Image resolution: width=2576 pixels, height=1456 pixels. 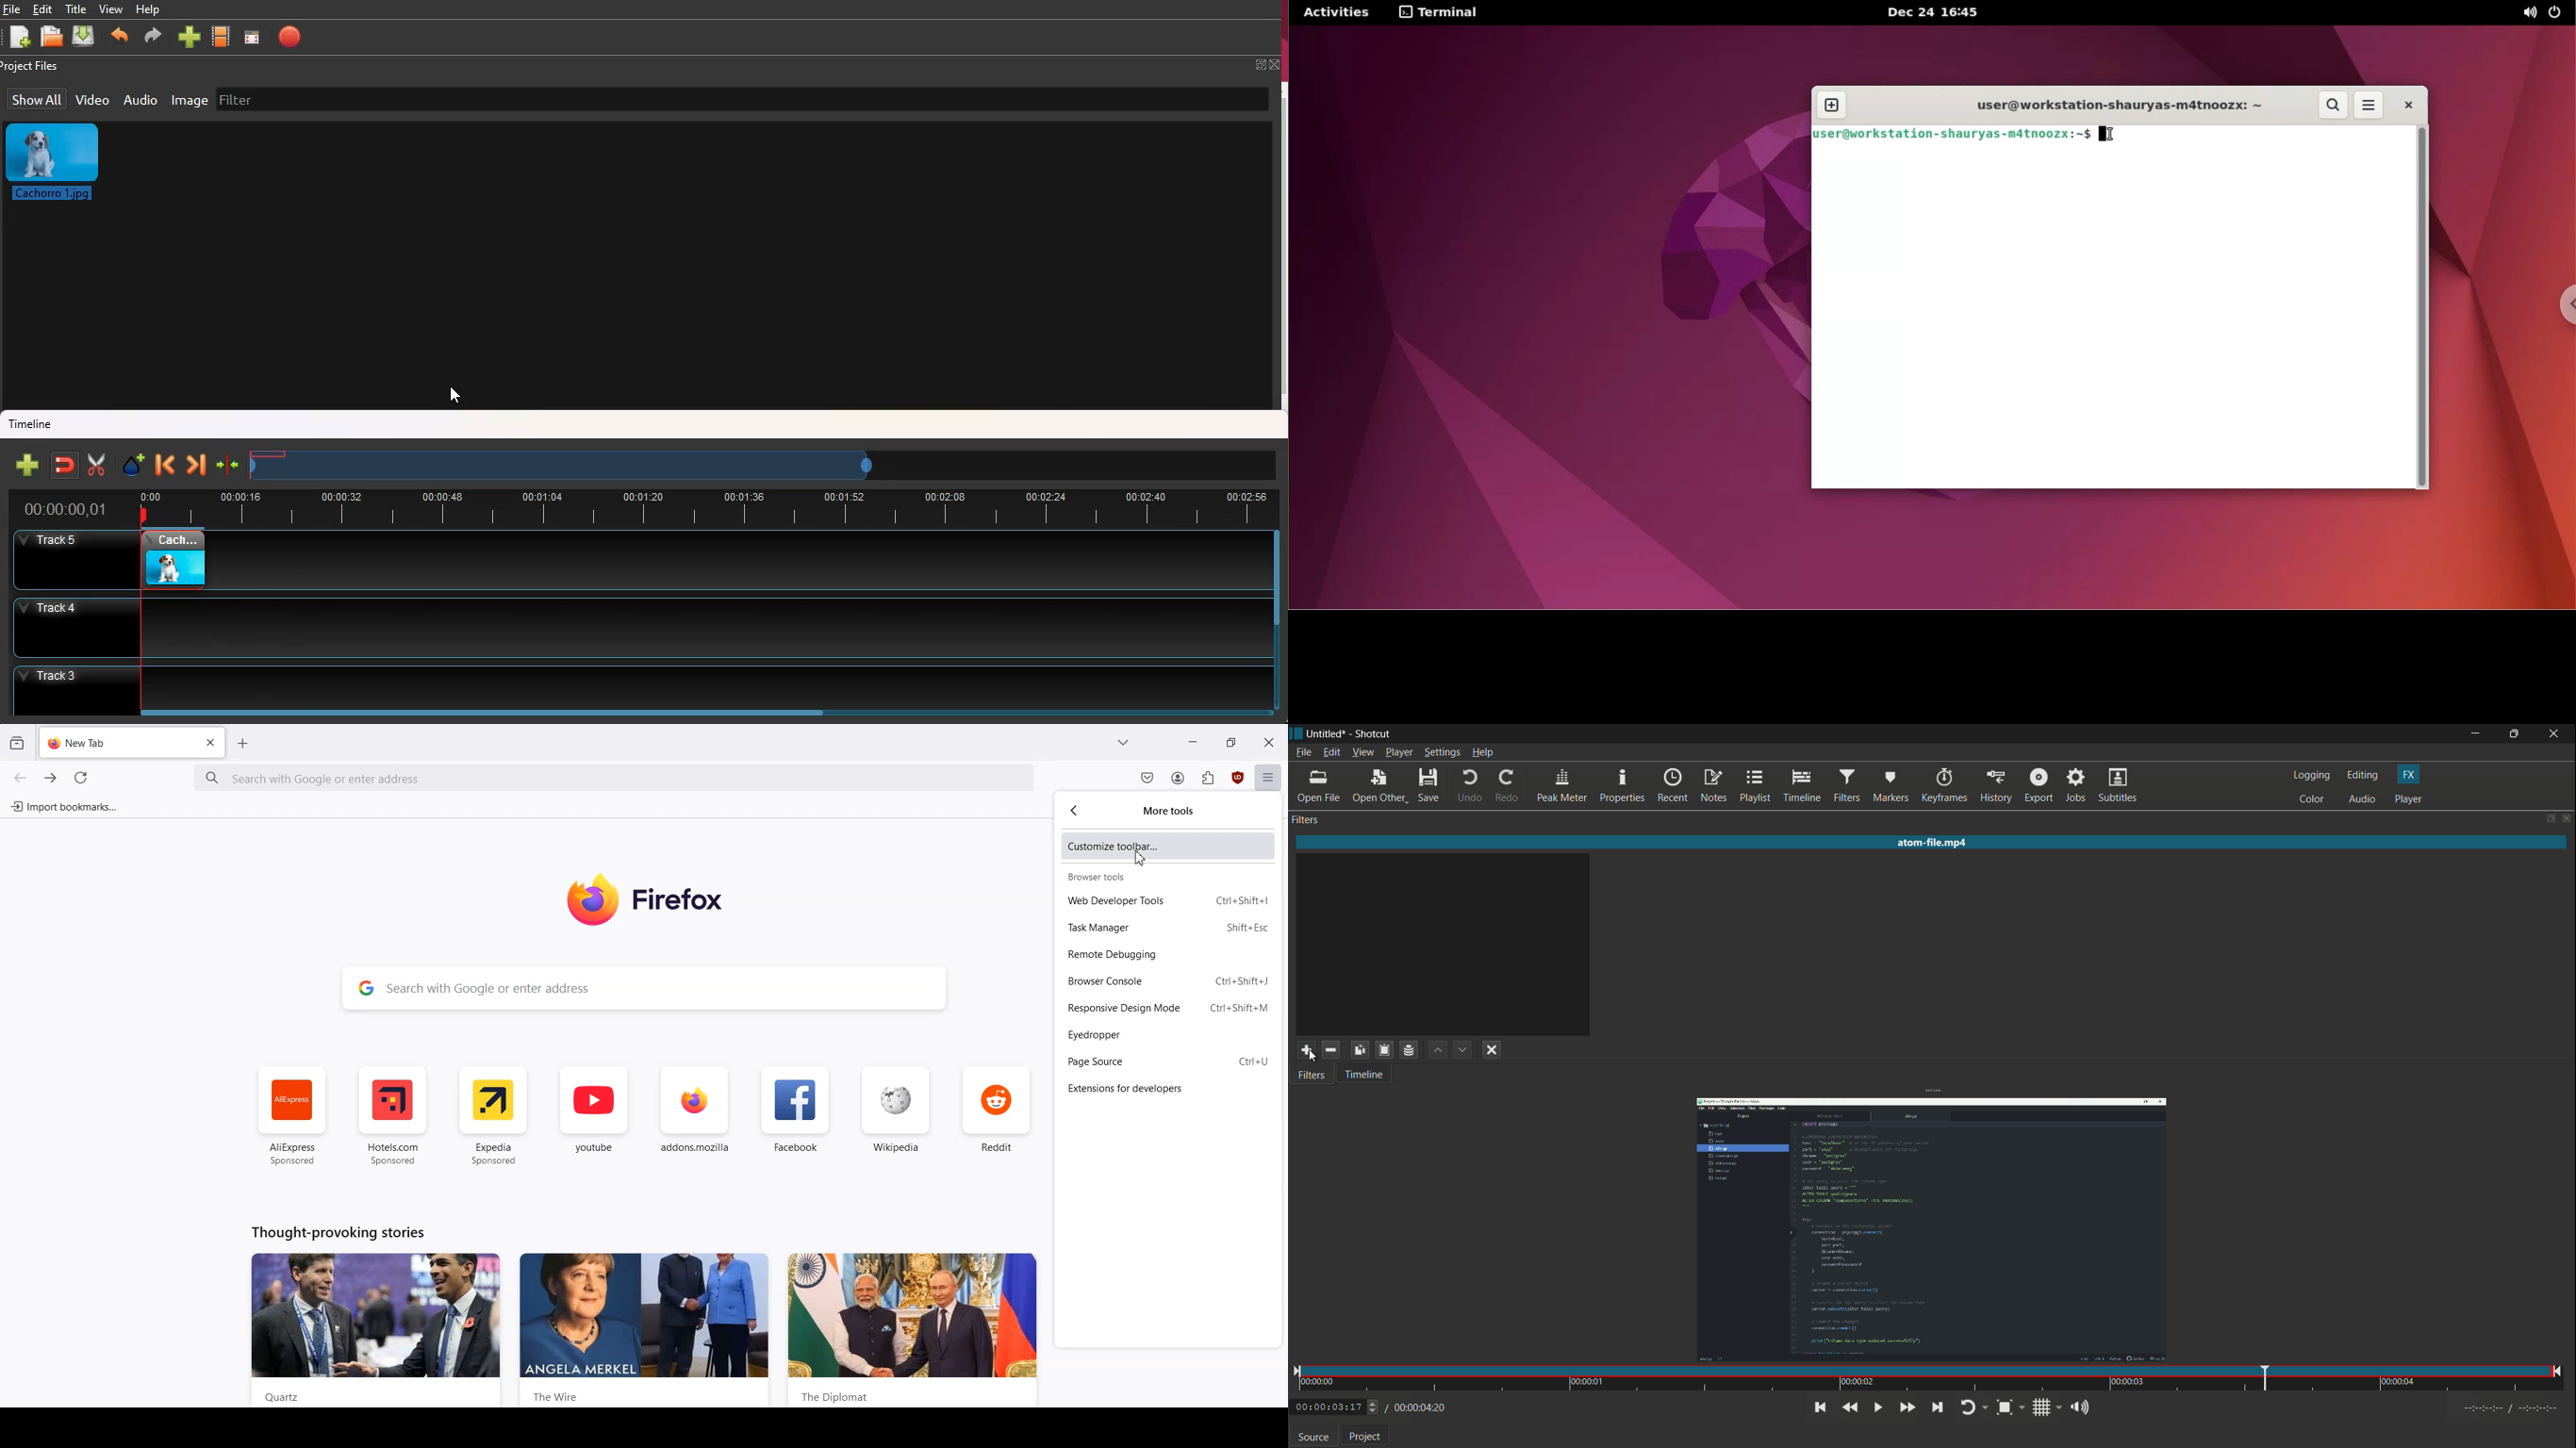 What do you see at coordinates (695, 1117) in the screenshot?
I see `addon.mozilla` at bounding box center [695, 1117].